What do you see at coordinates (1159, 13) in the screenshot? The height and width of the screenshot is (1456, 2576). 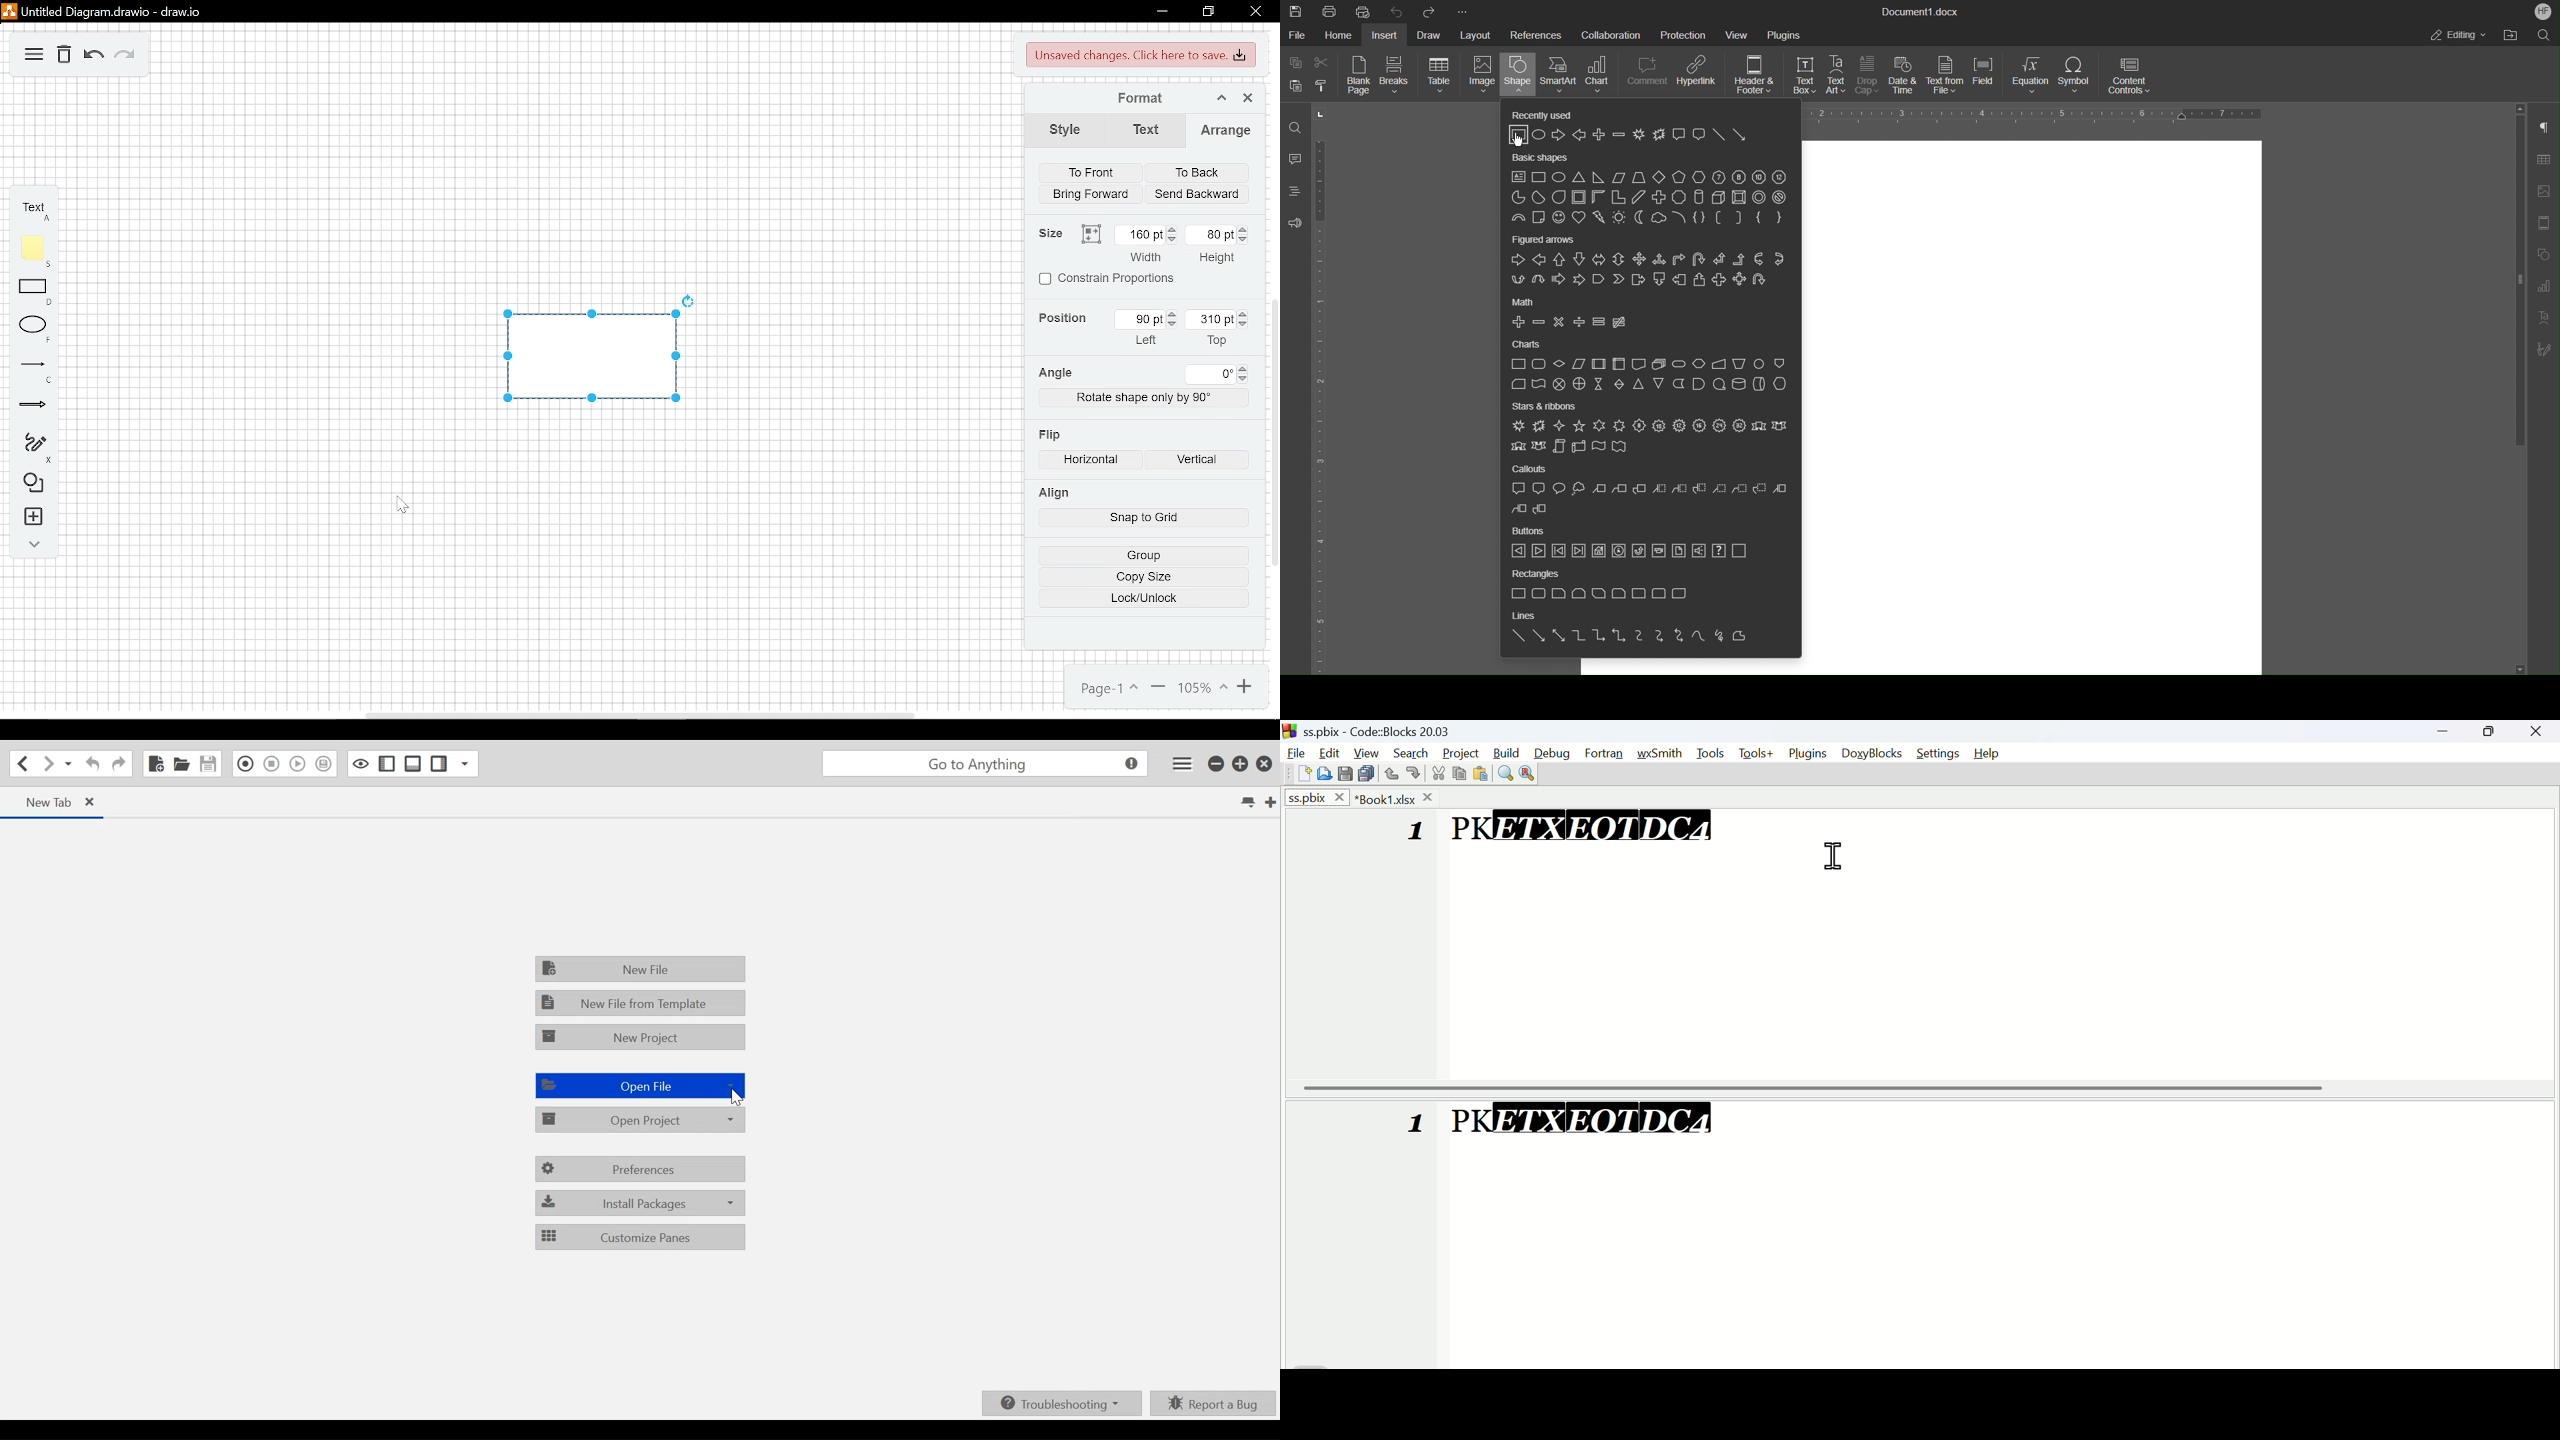 I see `minimize` at bounding box center [1159, 13].